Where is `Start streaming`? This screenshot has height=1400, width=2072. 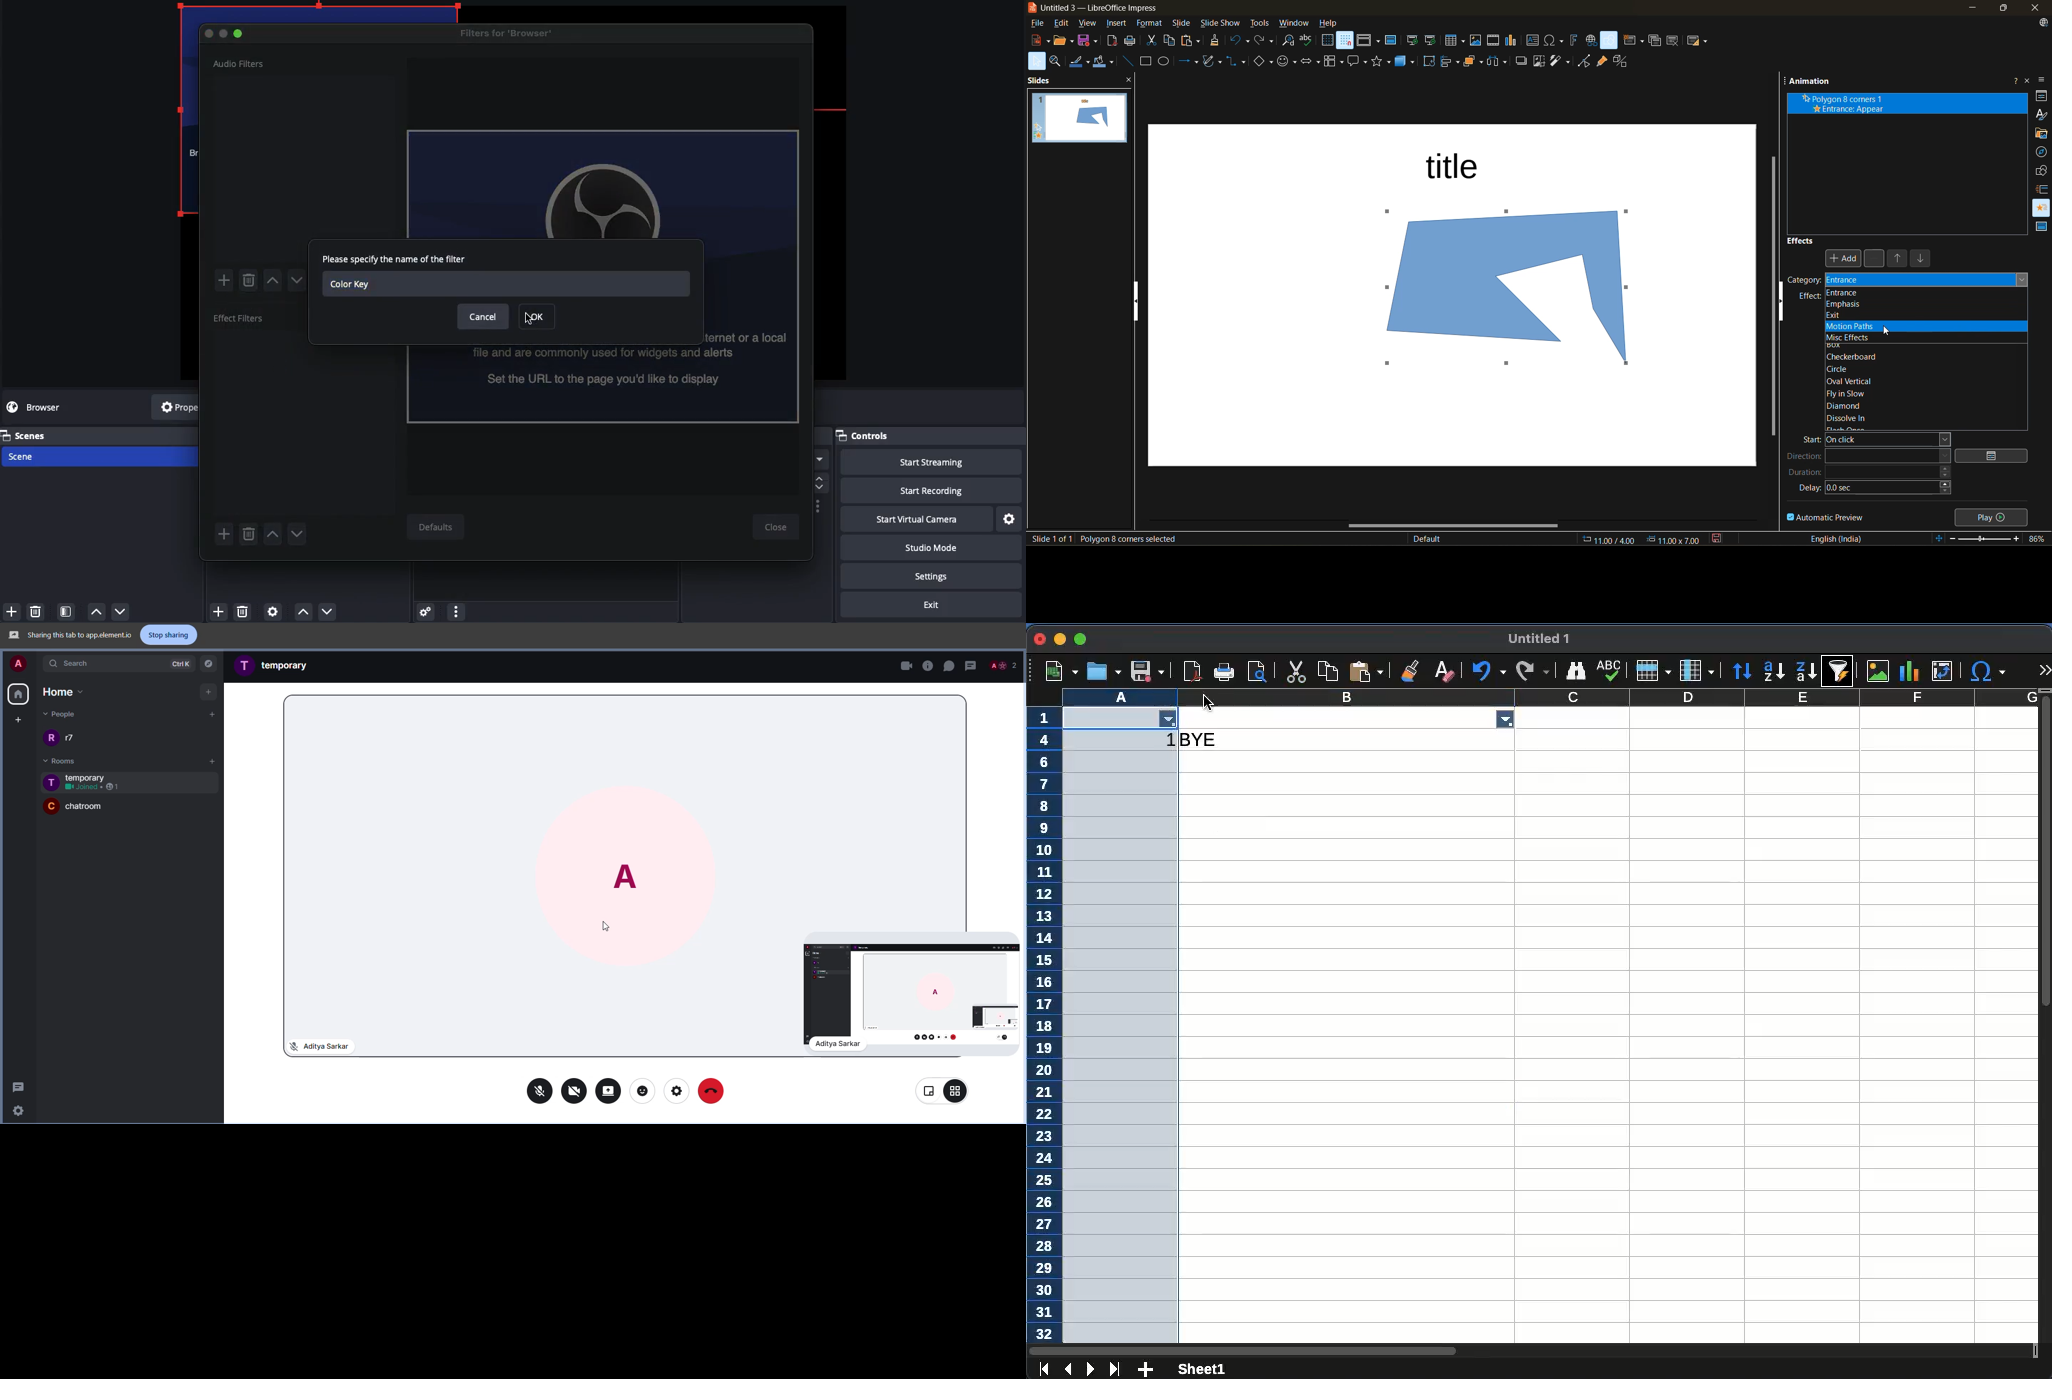
Start streaming is located at coordinates (925, 462).